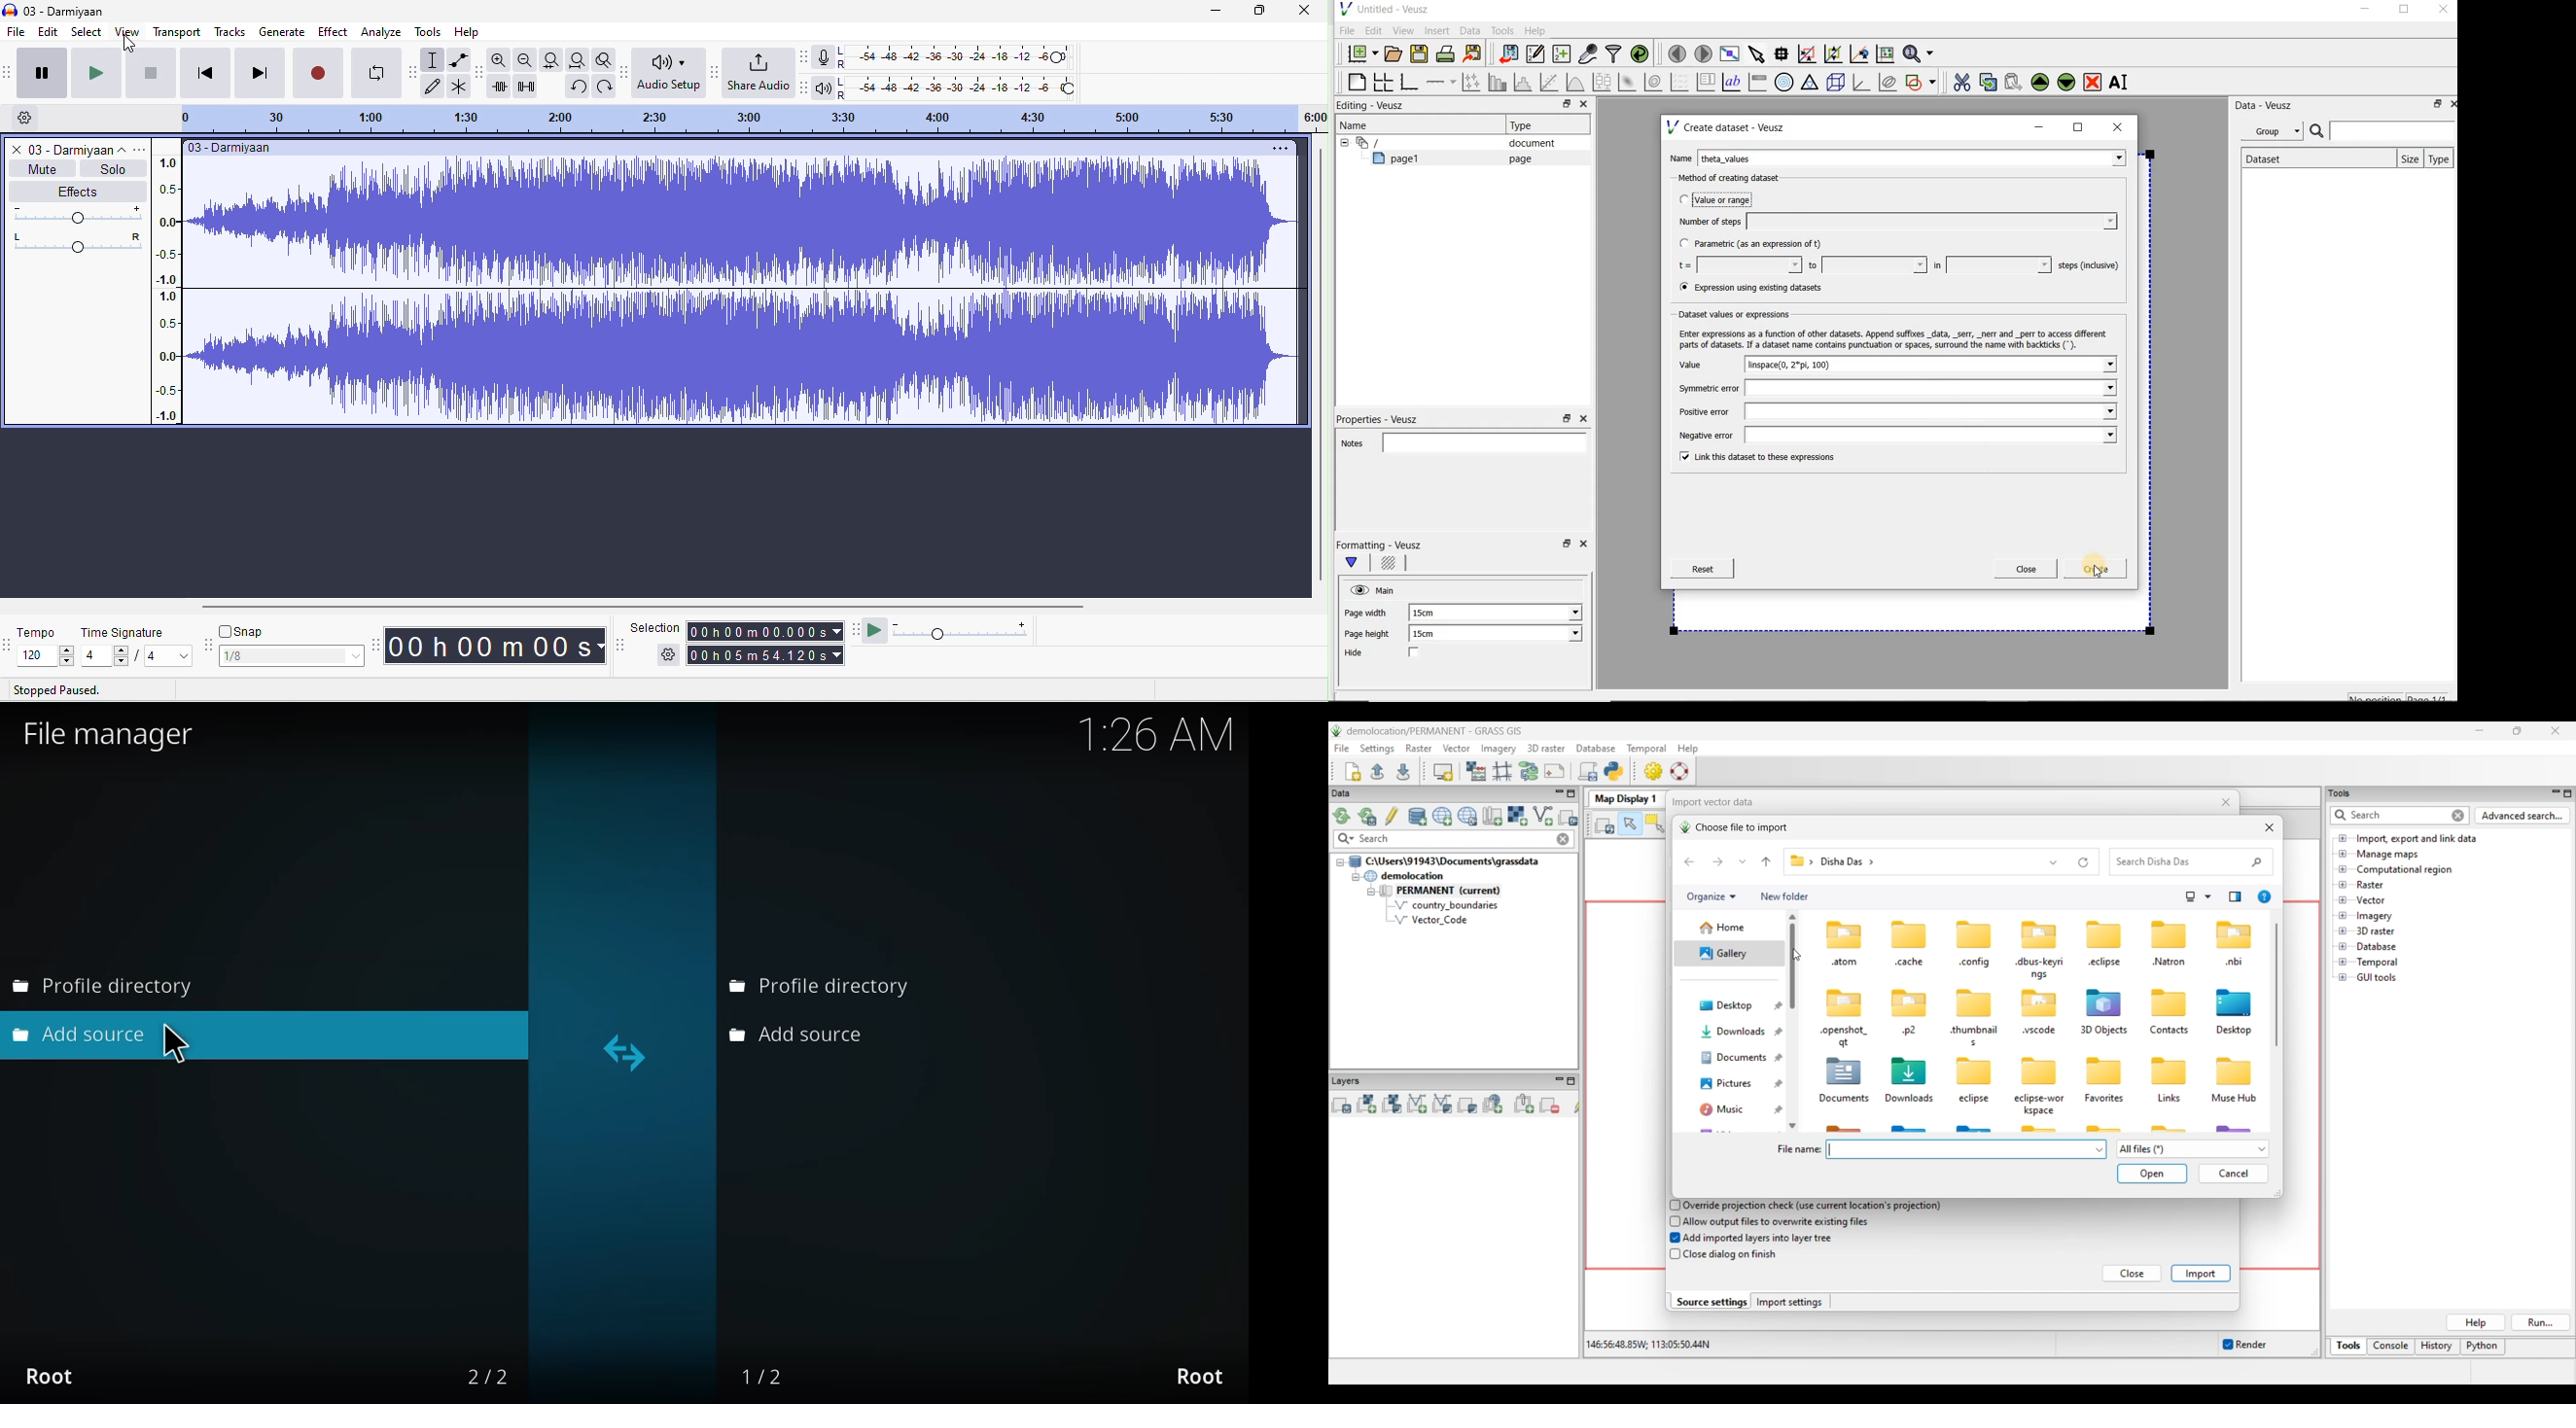  Describe the element at coordinates (1278, 149) in the screenshot. I see `options` at that location.